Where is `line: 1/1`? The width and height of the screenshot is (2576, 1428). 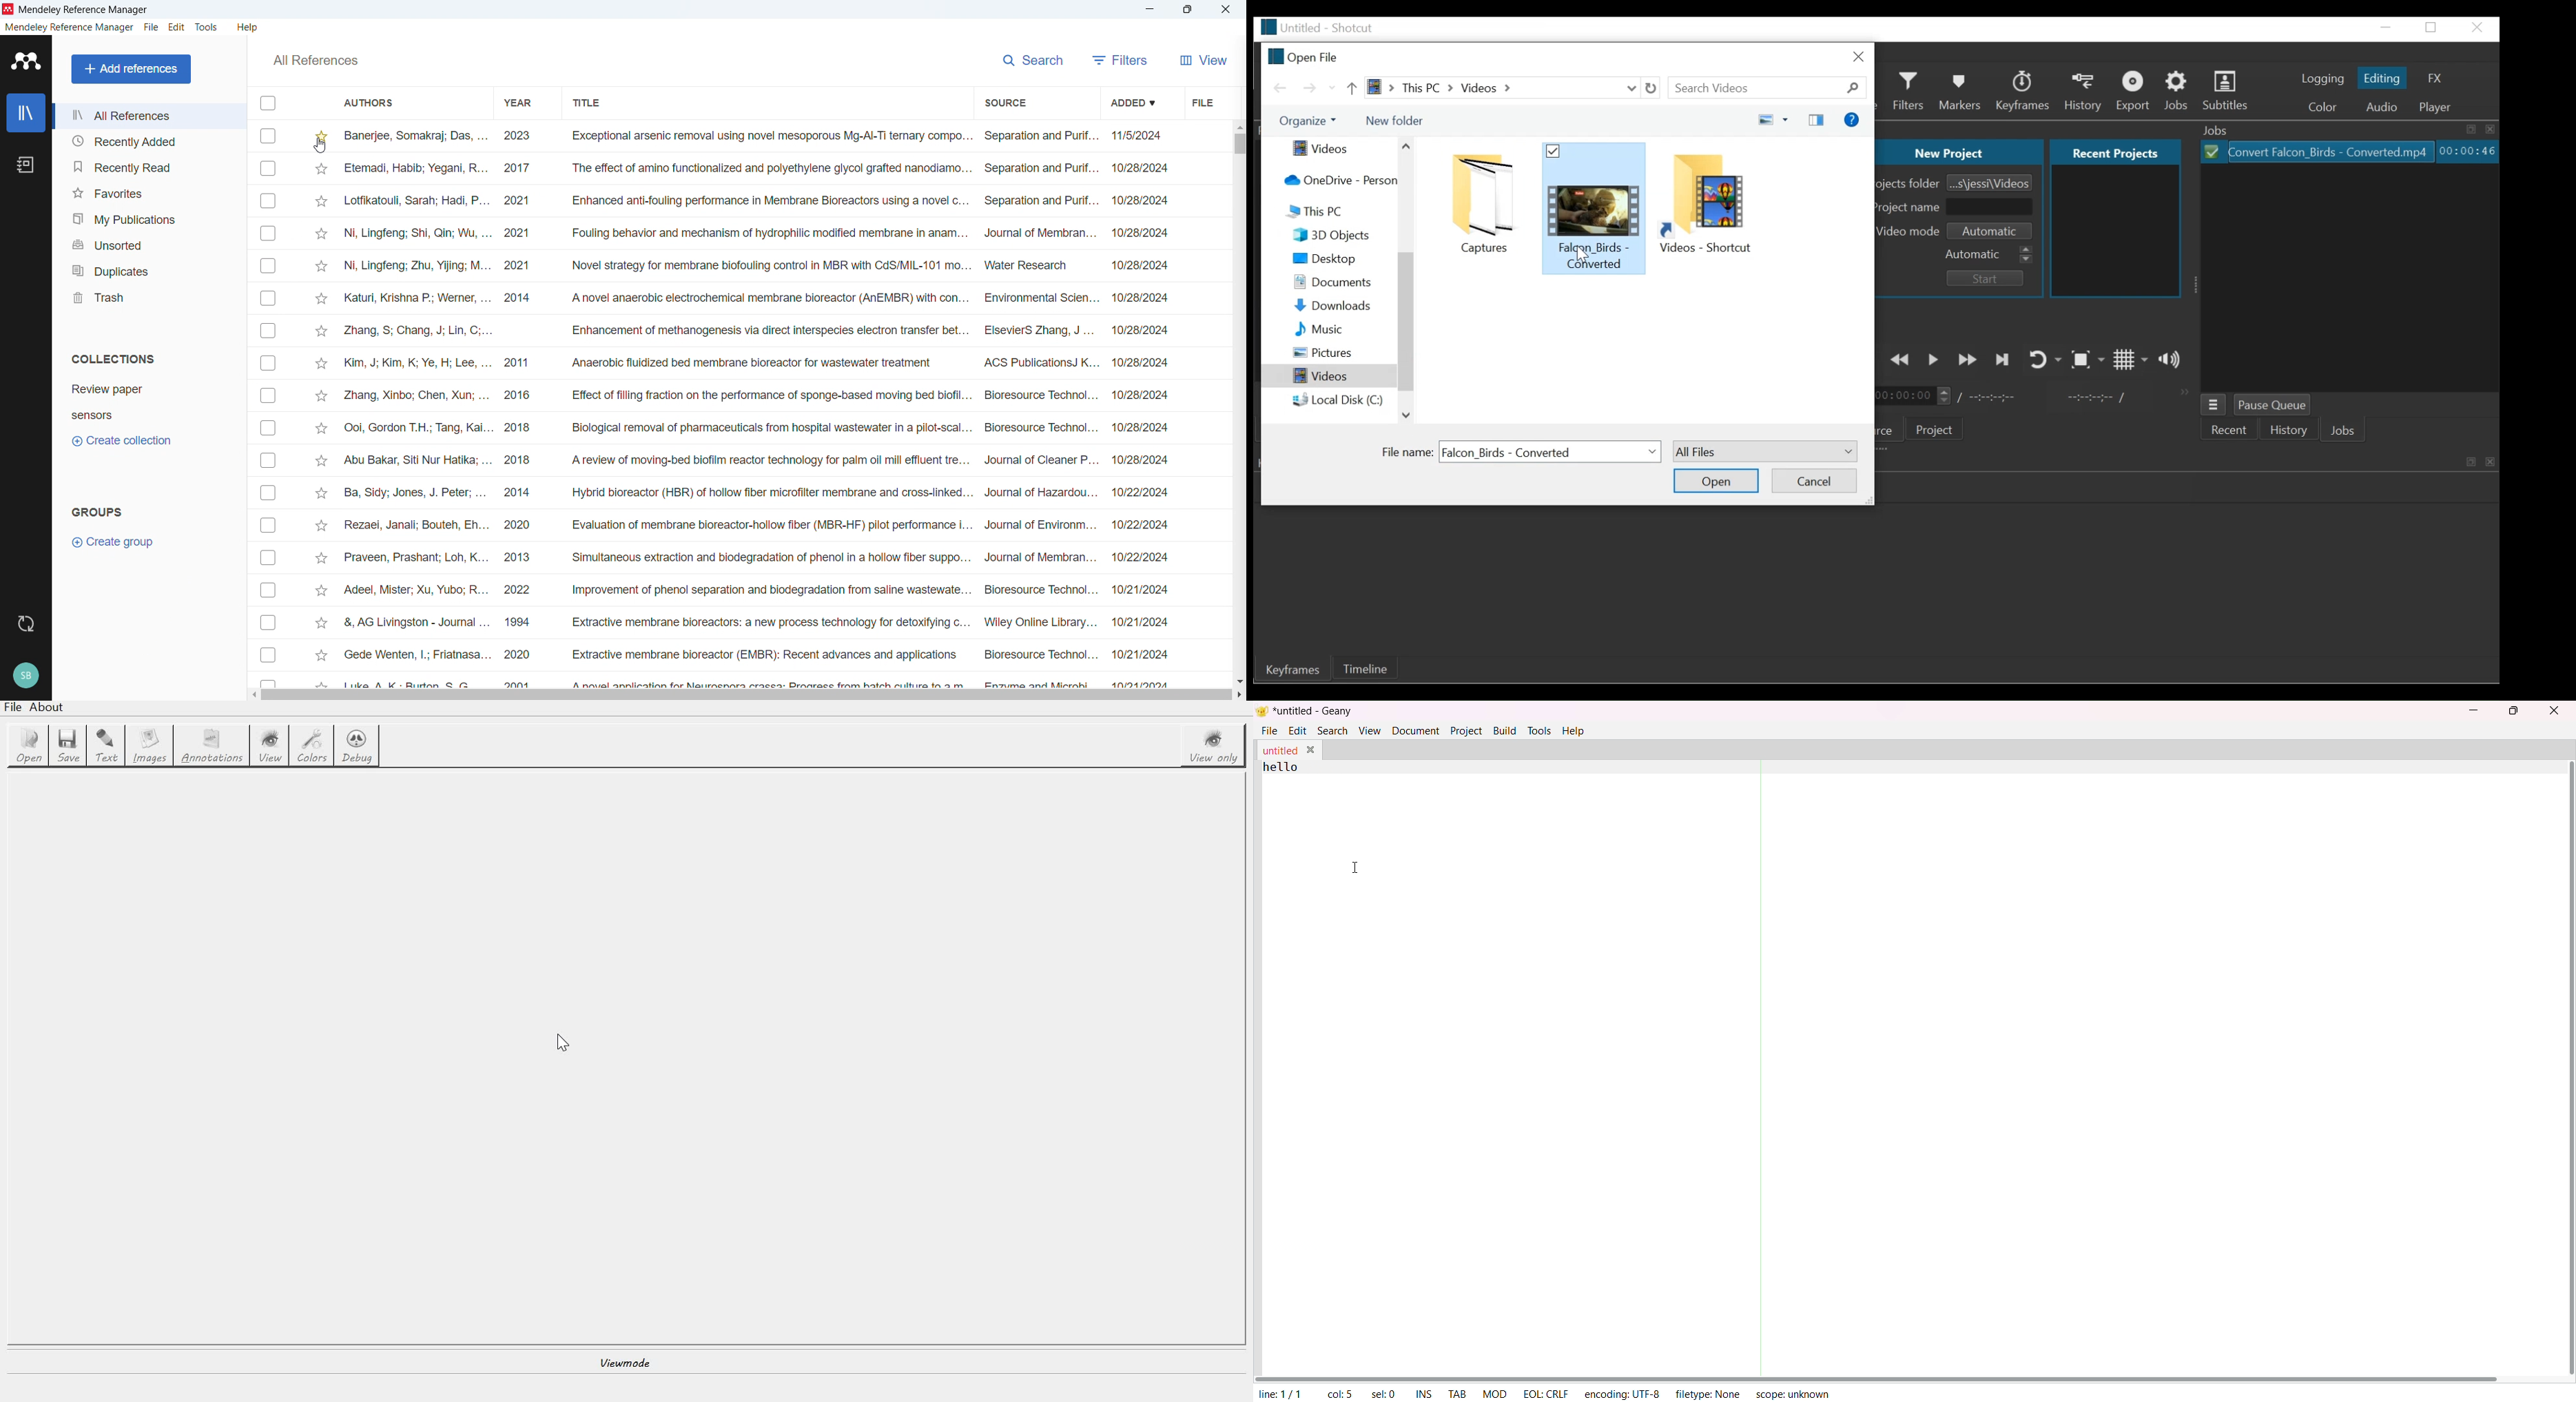 line: 1/1 is located at coordinates (1279, 1394).